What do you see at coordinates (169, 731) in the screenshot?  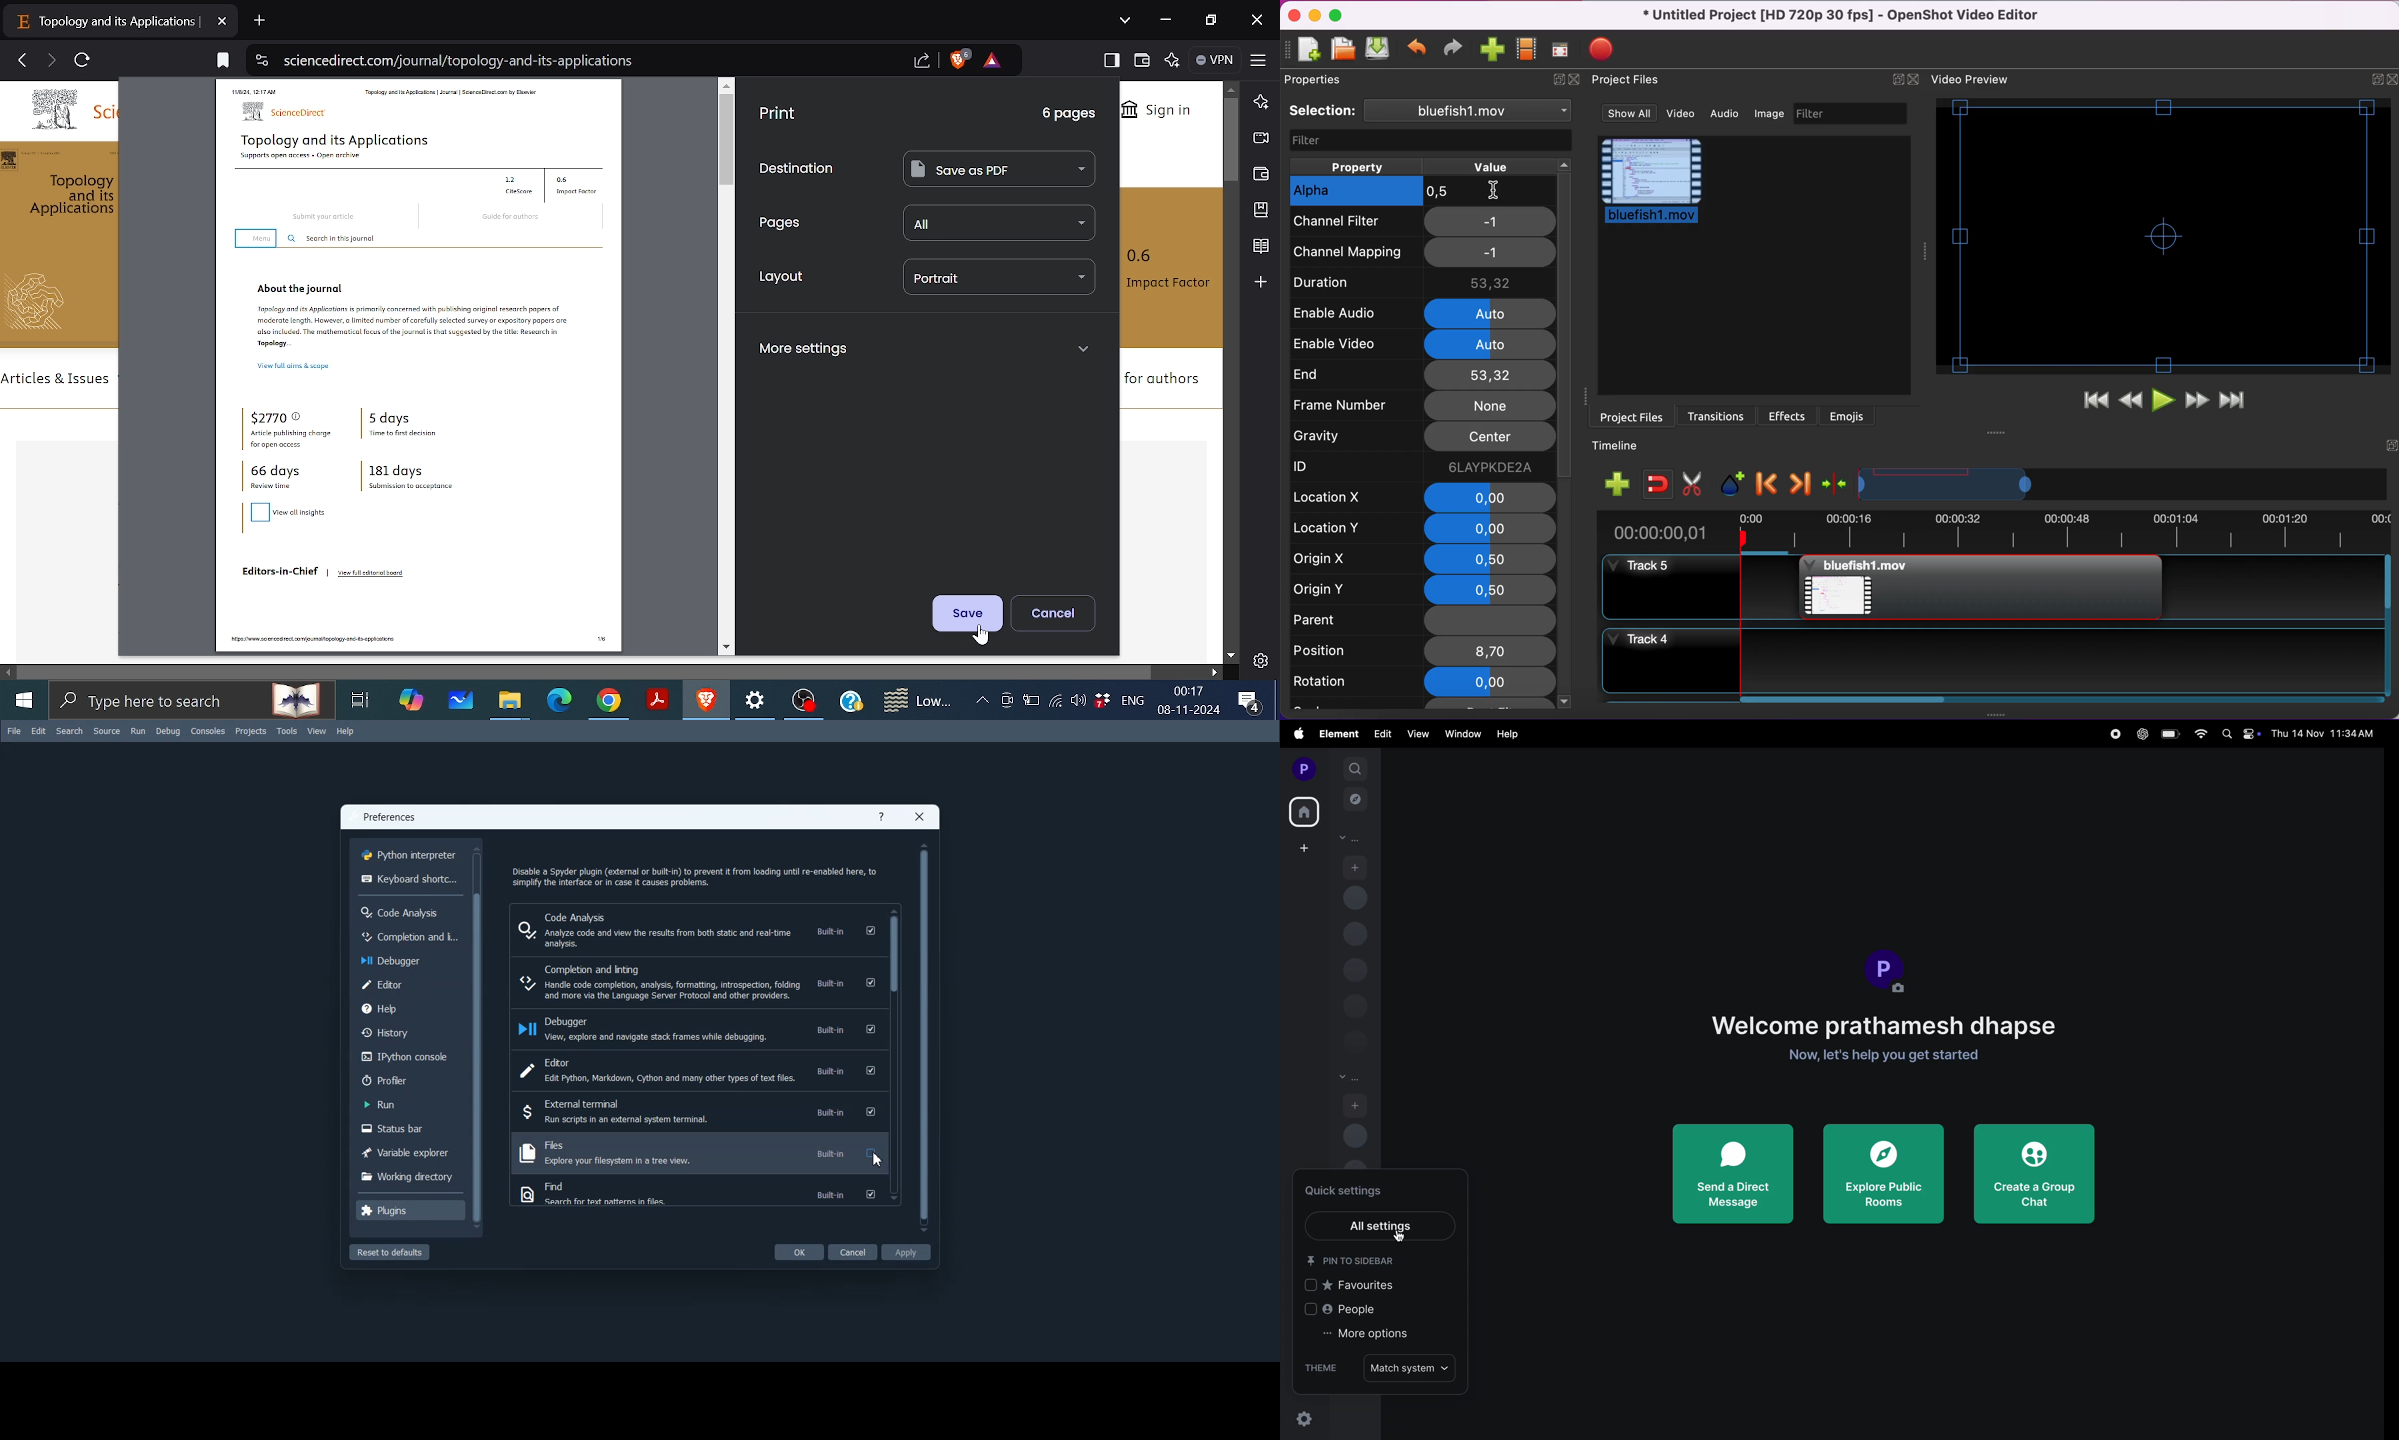 I see `Debug` at bounding box center [169, 731].